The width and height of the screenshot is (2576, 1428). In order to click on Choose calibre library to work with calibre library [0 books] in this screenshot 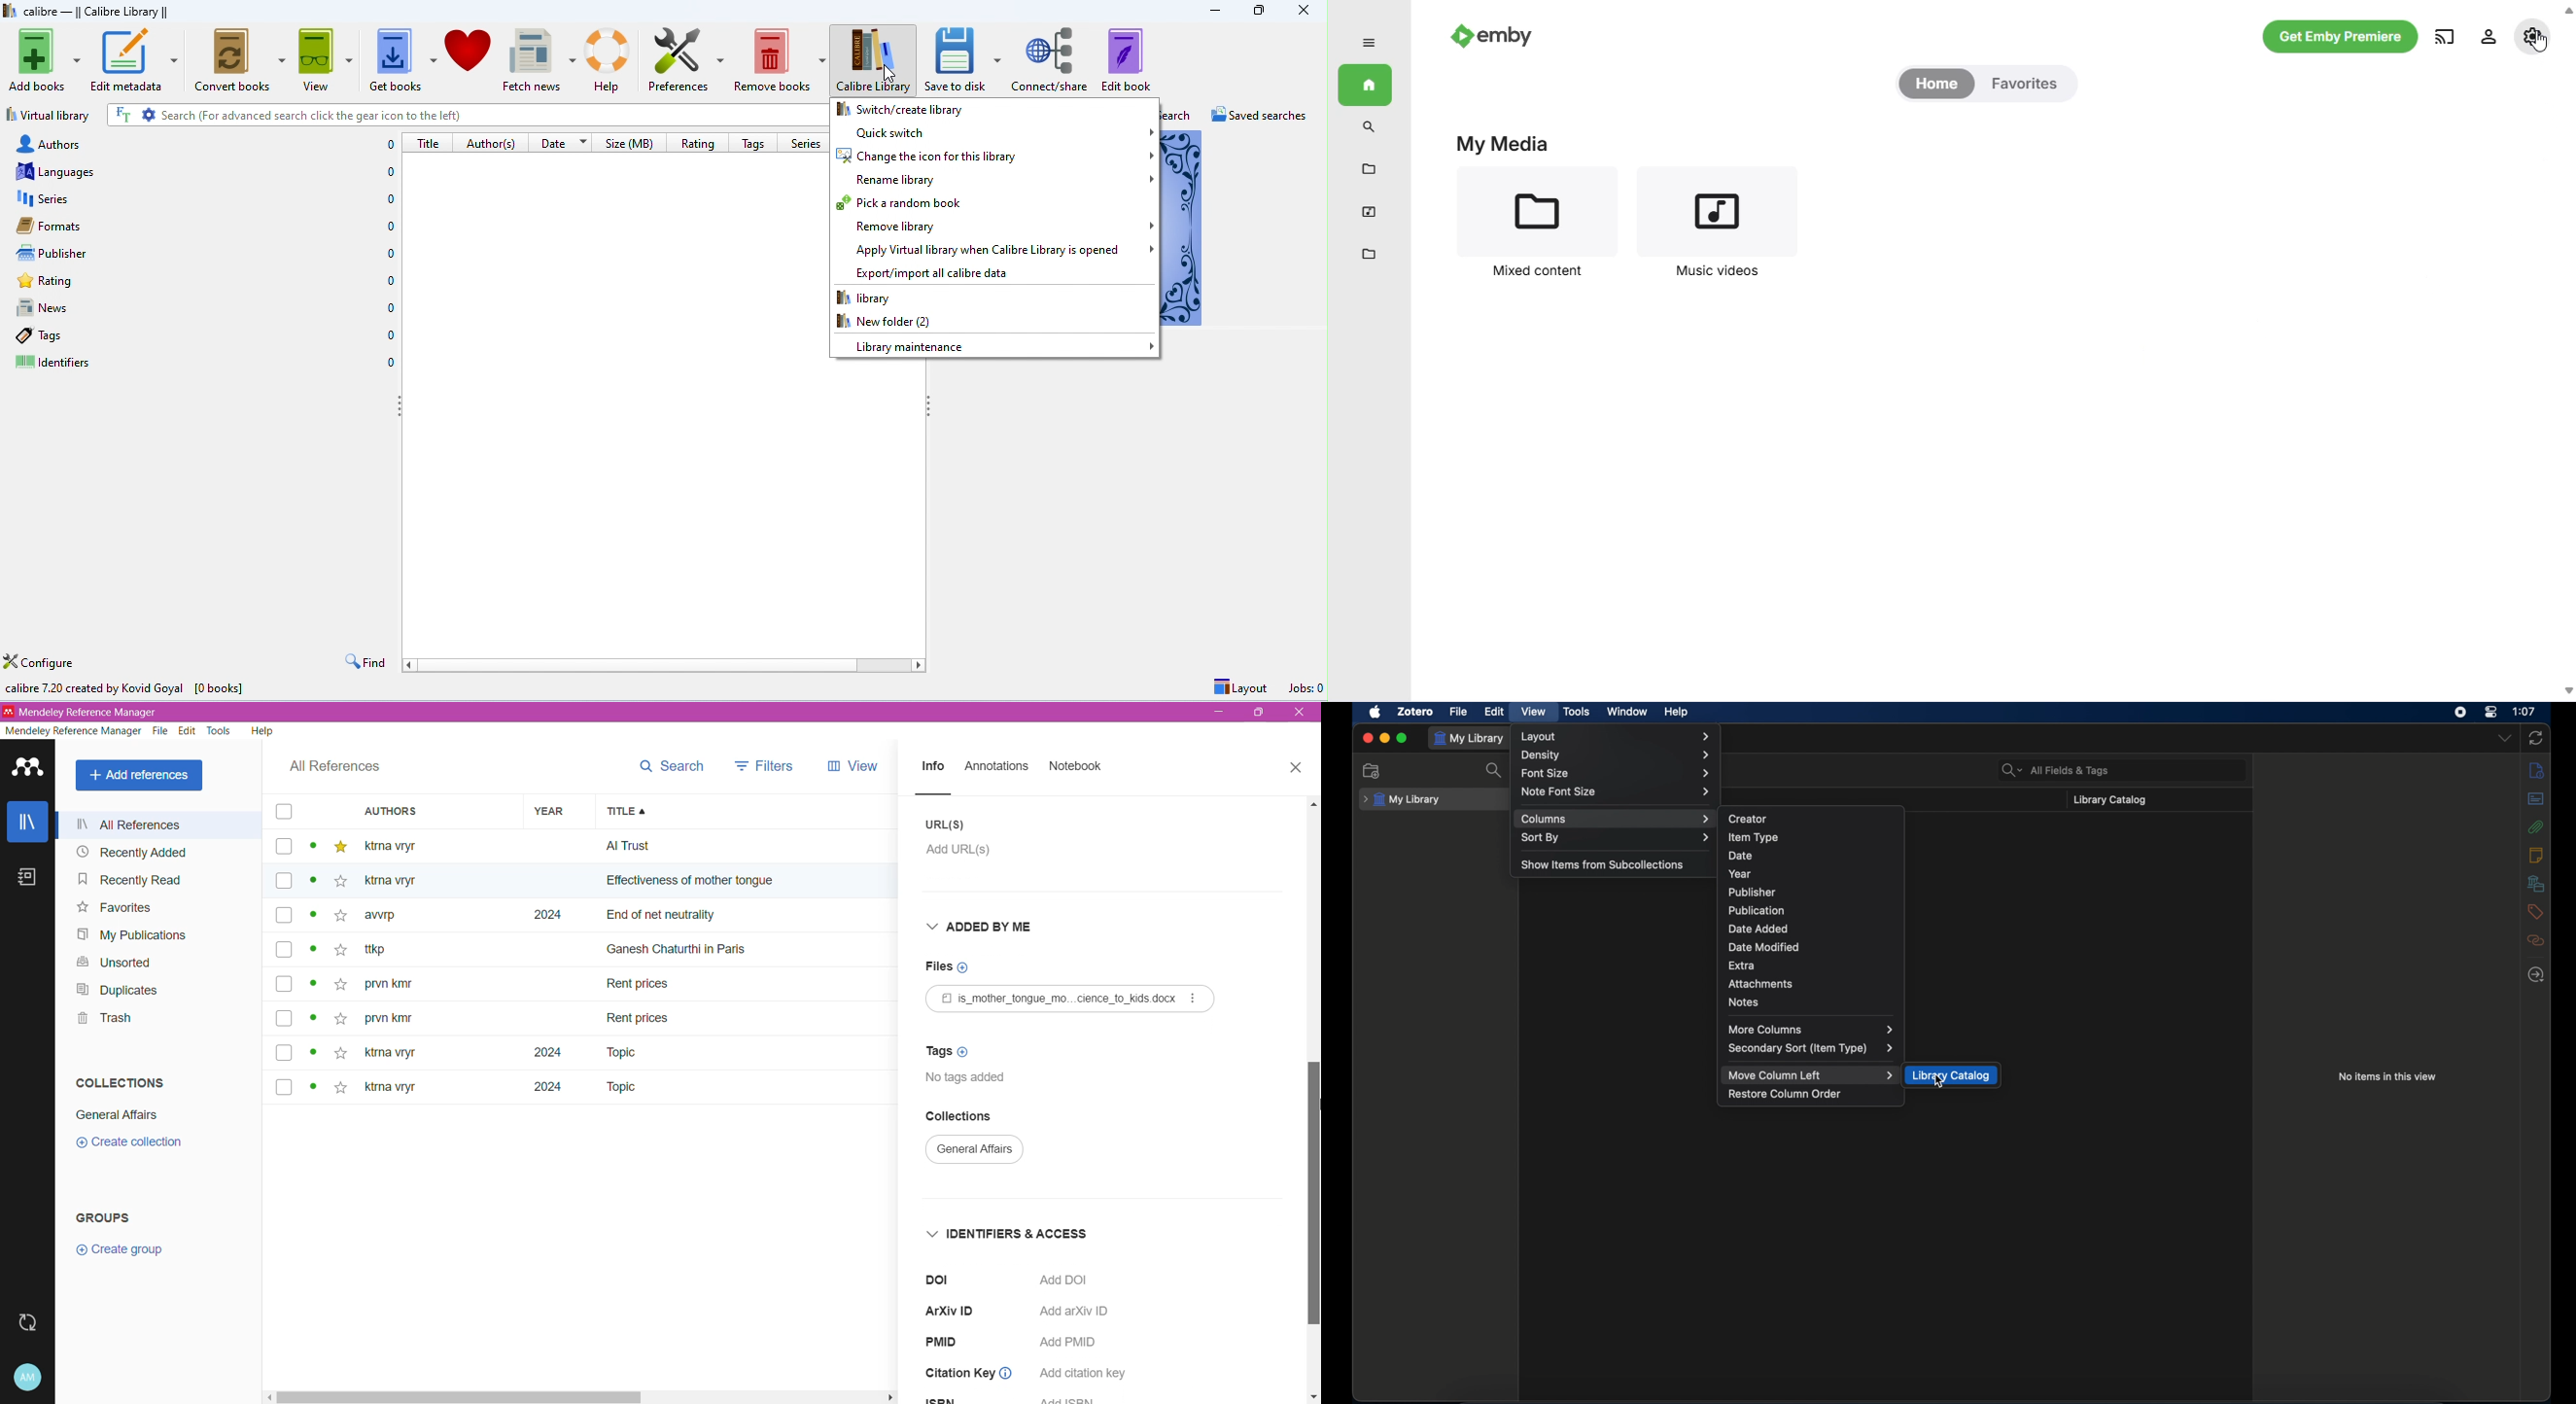, I will do `click(167, 687)`.